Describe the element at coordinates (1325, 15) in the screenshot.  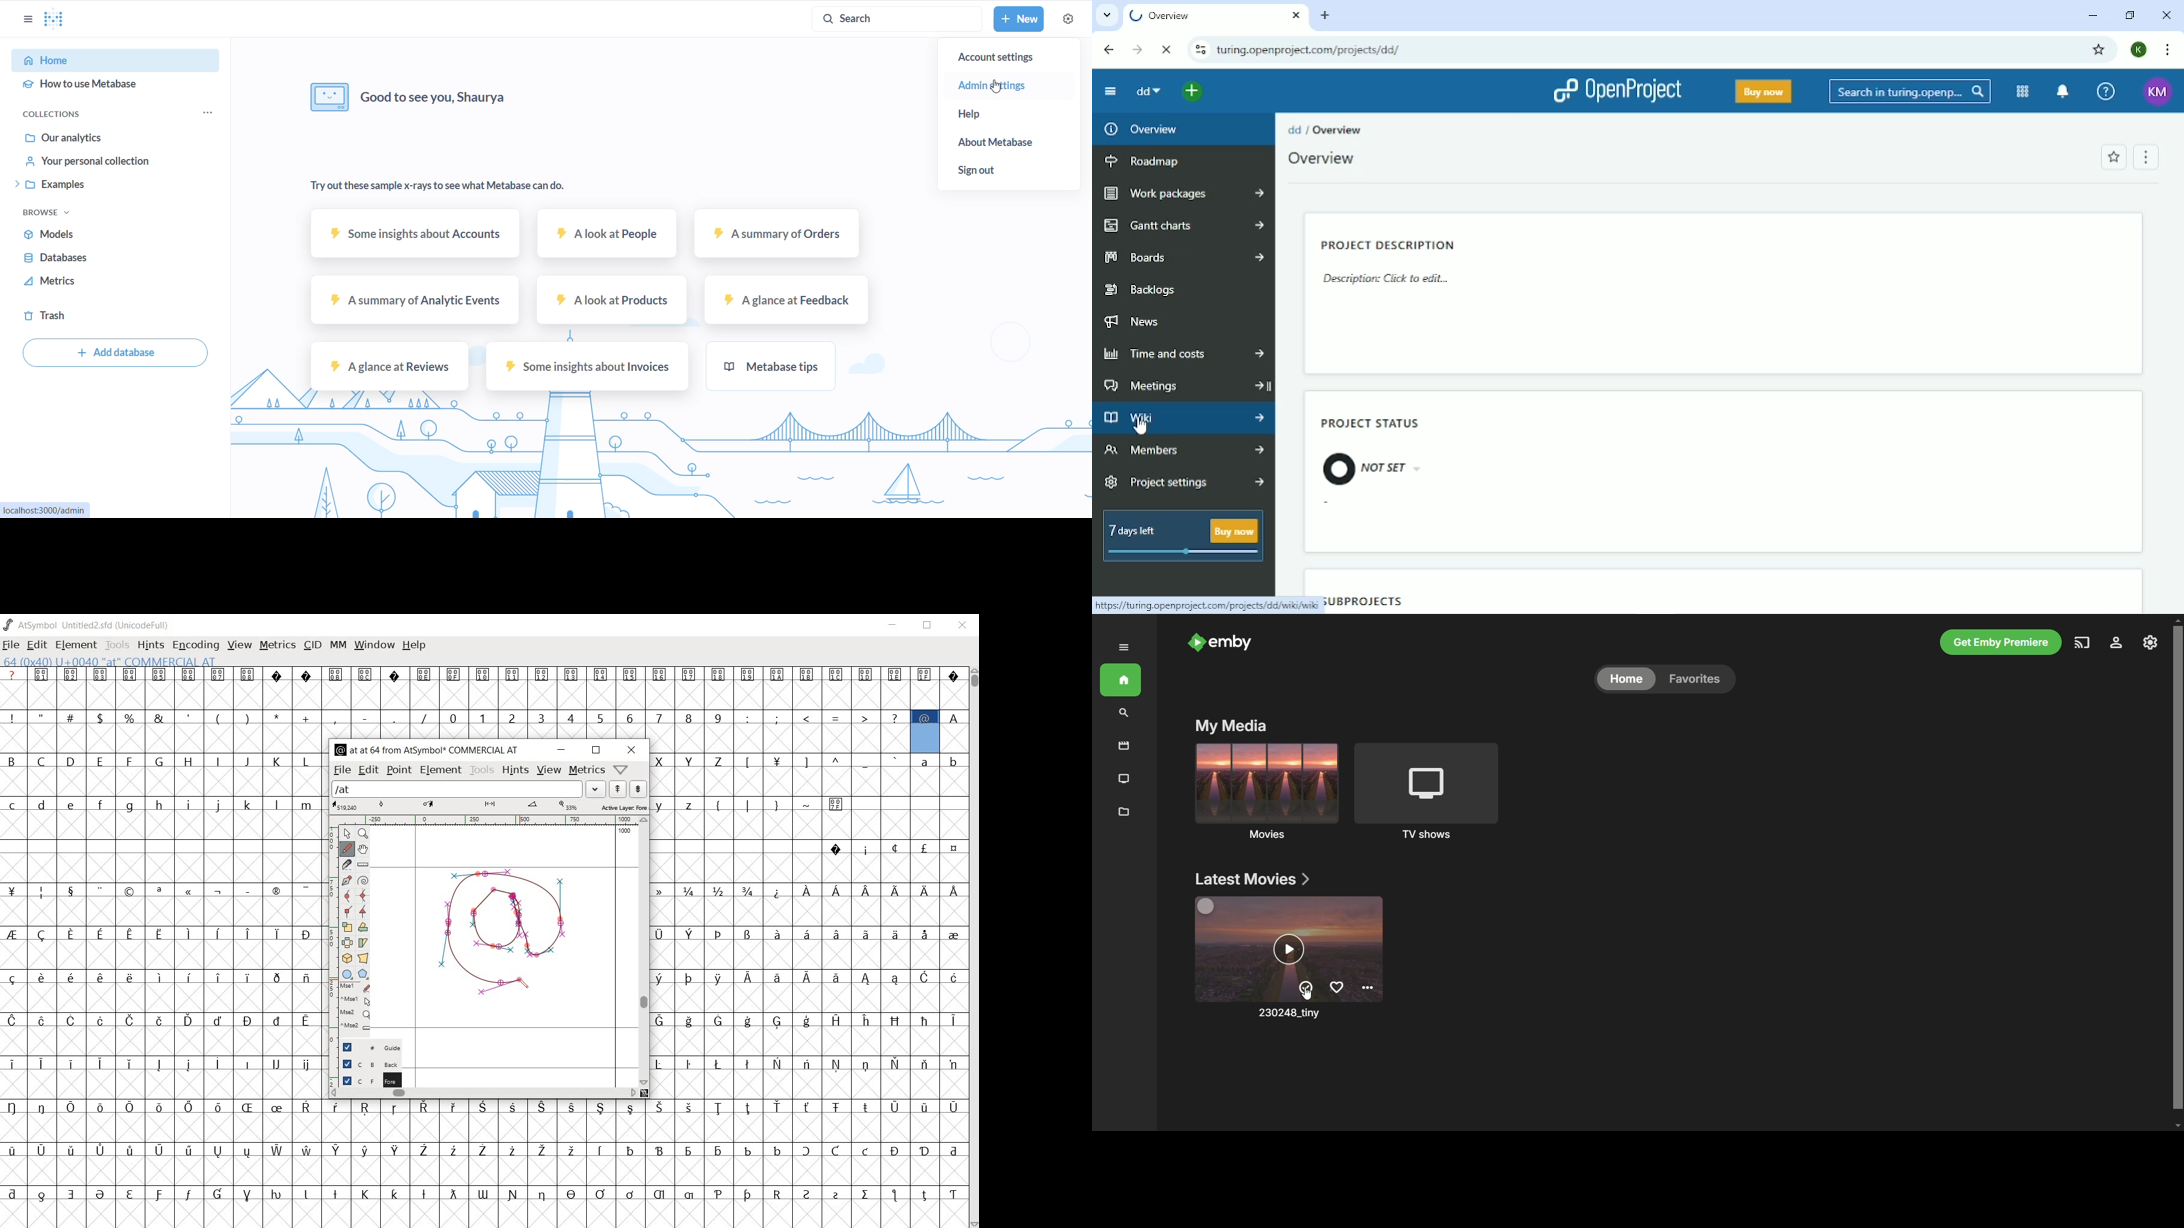
I see `New tab` at that location.